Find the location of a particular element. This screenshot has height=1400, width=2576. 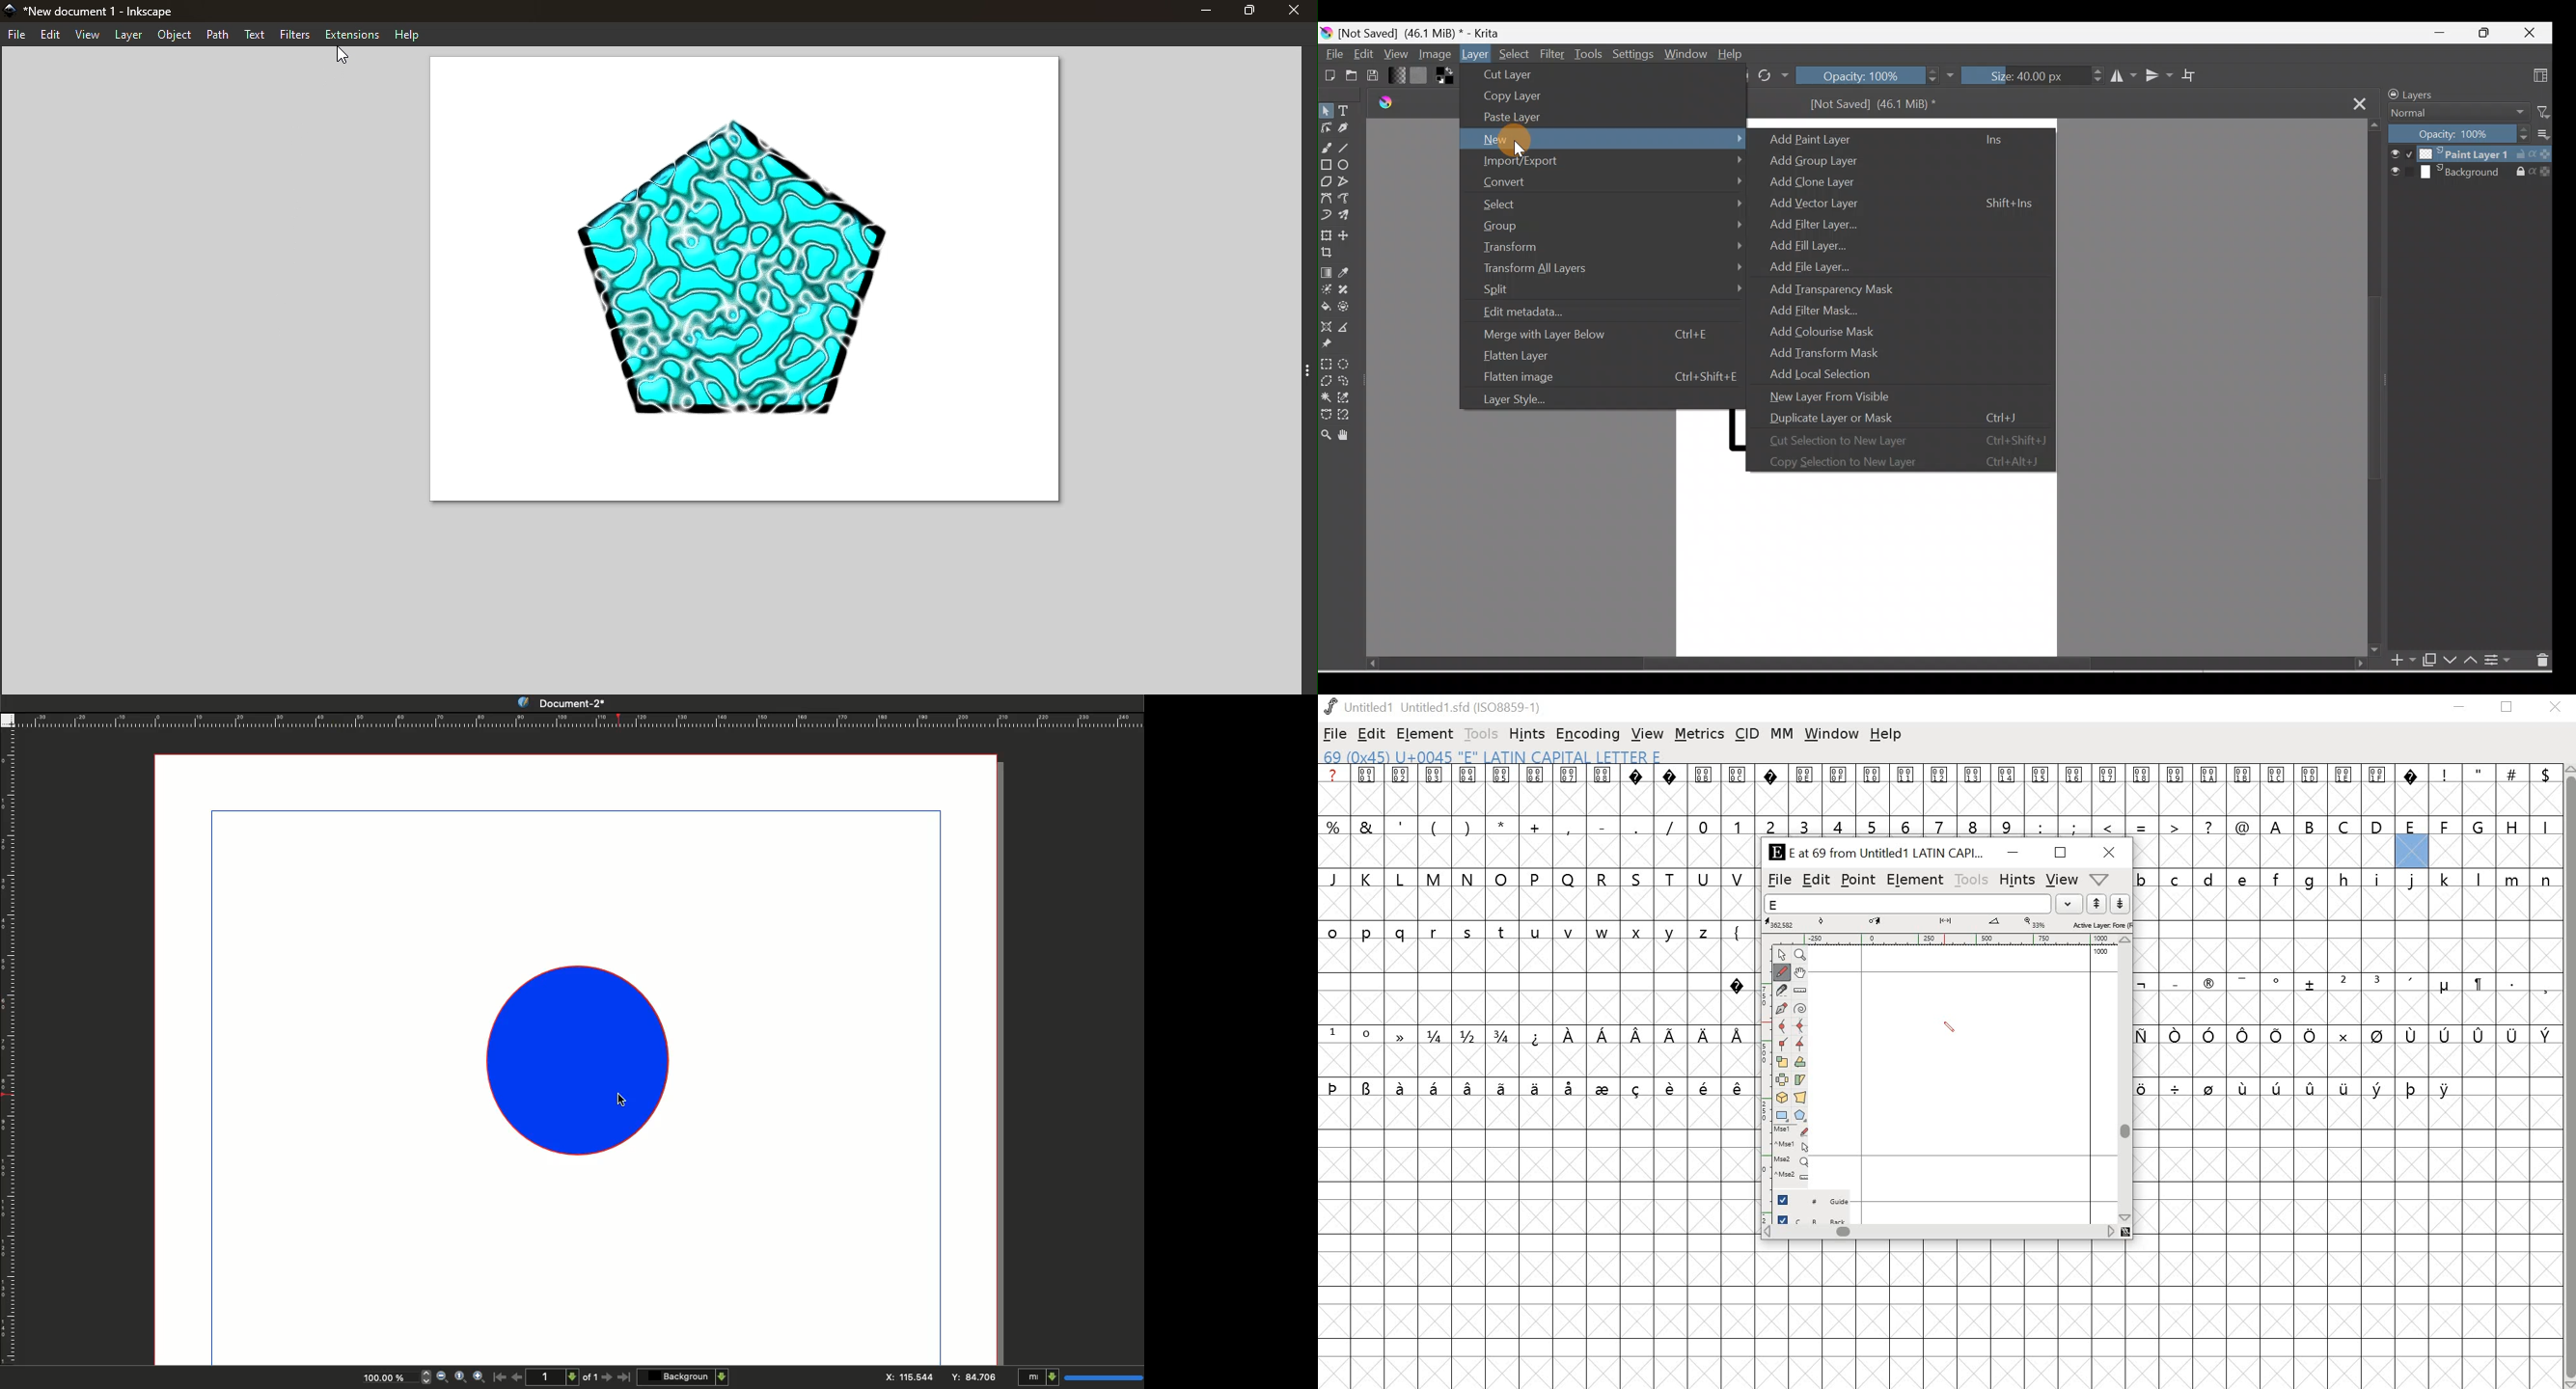

Save is located at coordinates (1376, 75).